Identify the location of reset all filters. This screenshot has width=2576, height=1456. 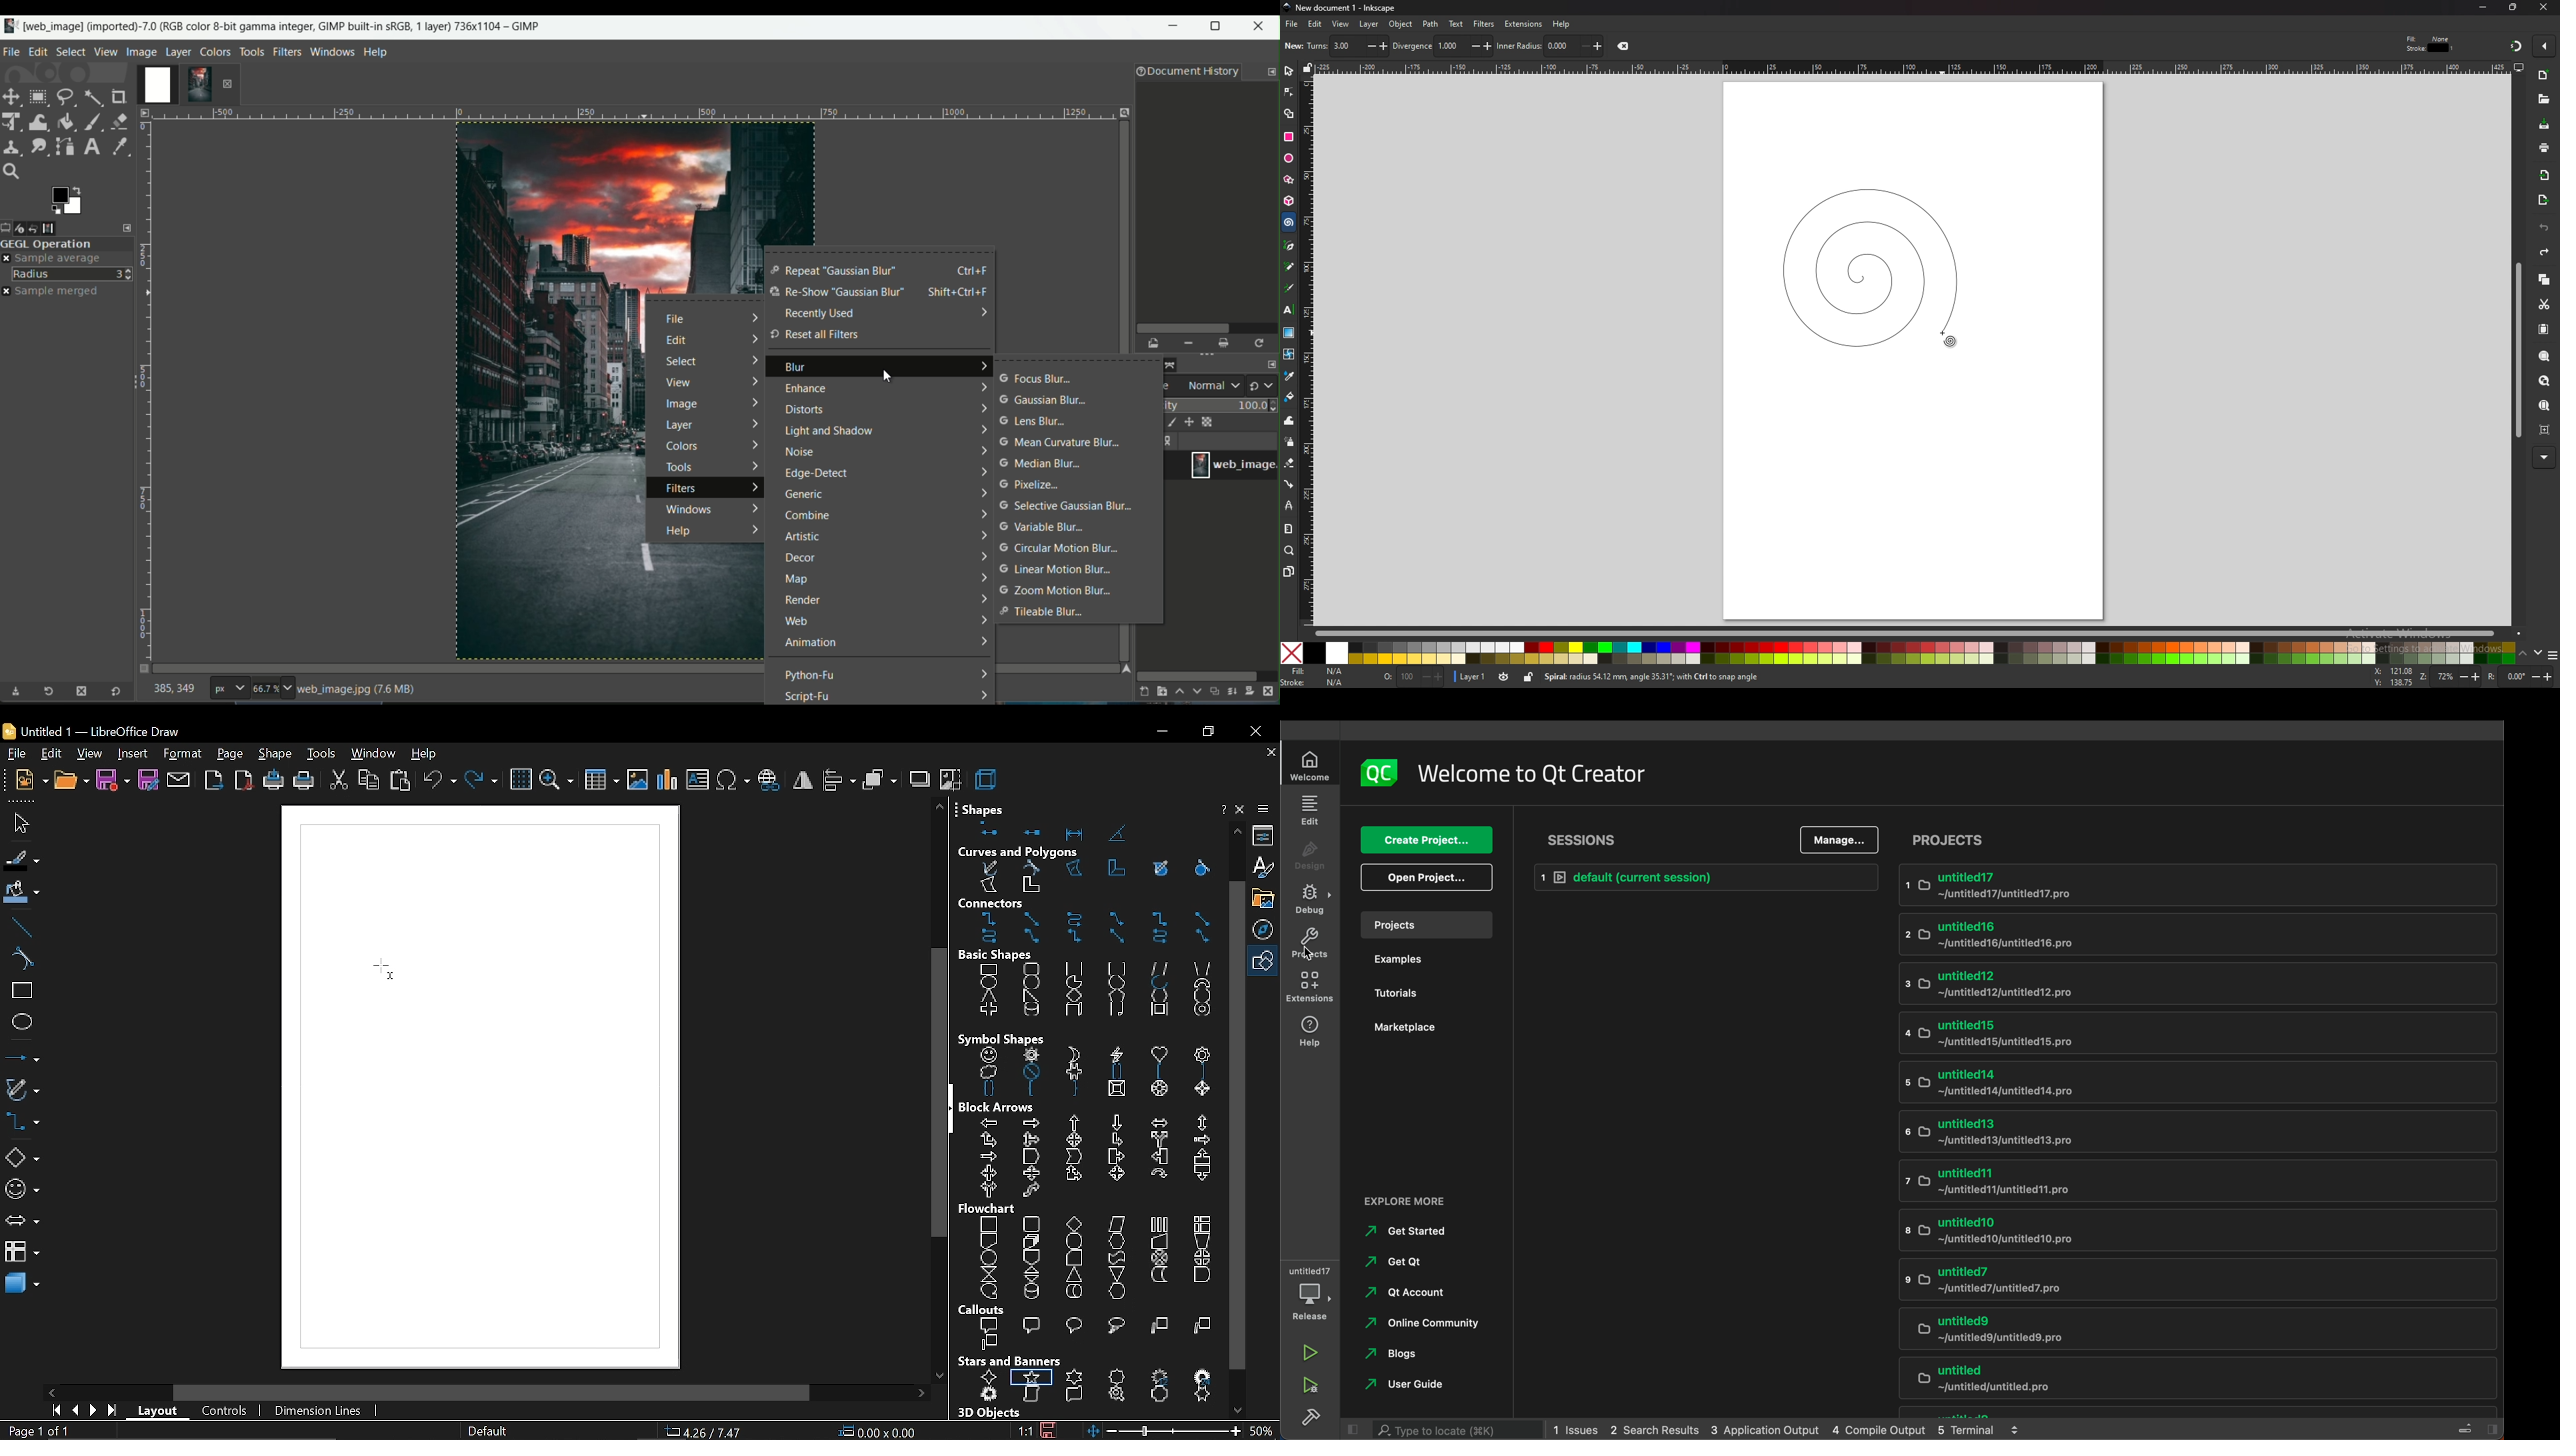
(814, 335).